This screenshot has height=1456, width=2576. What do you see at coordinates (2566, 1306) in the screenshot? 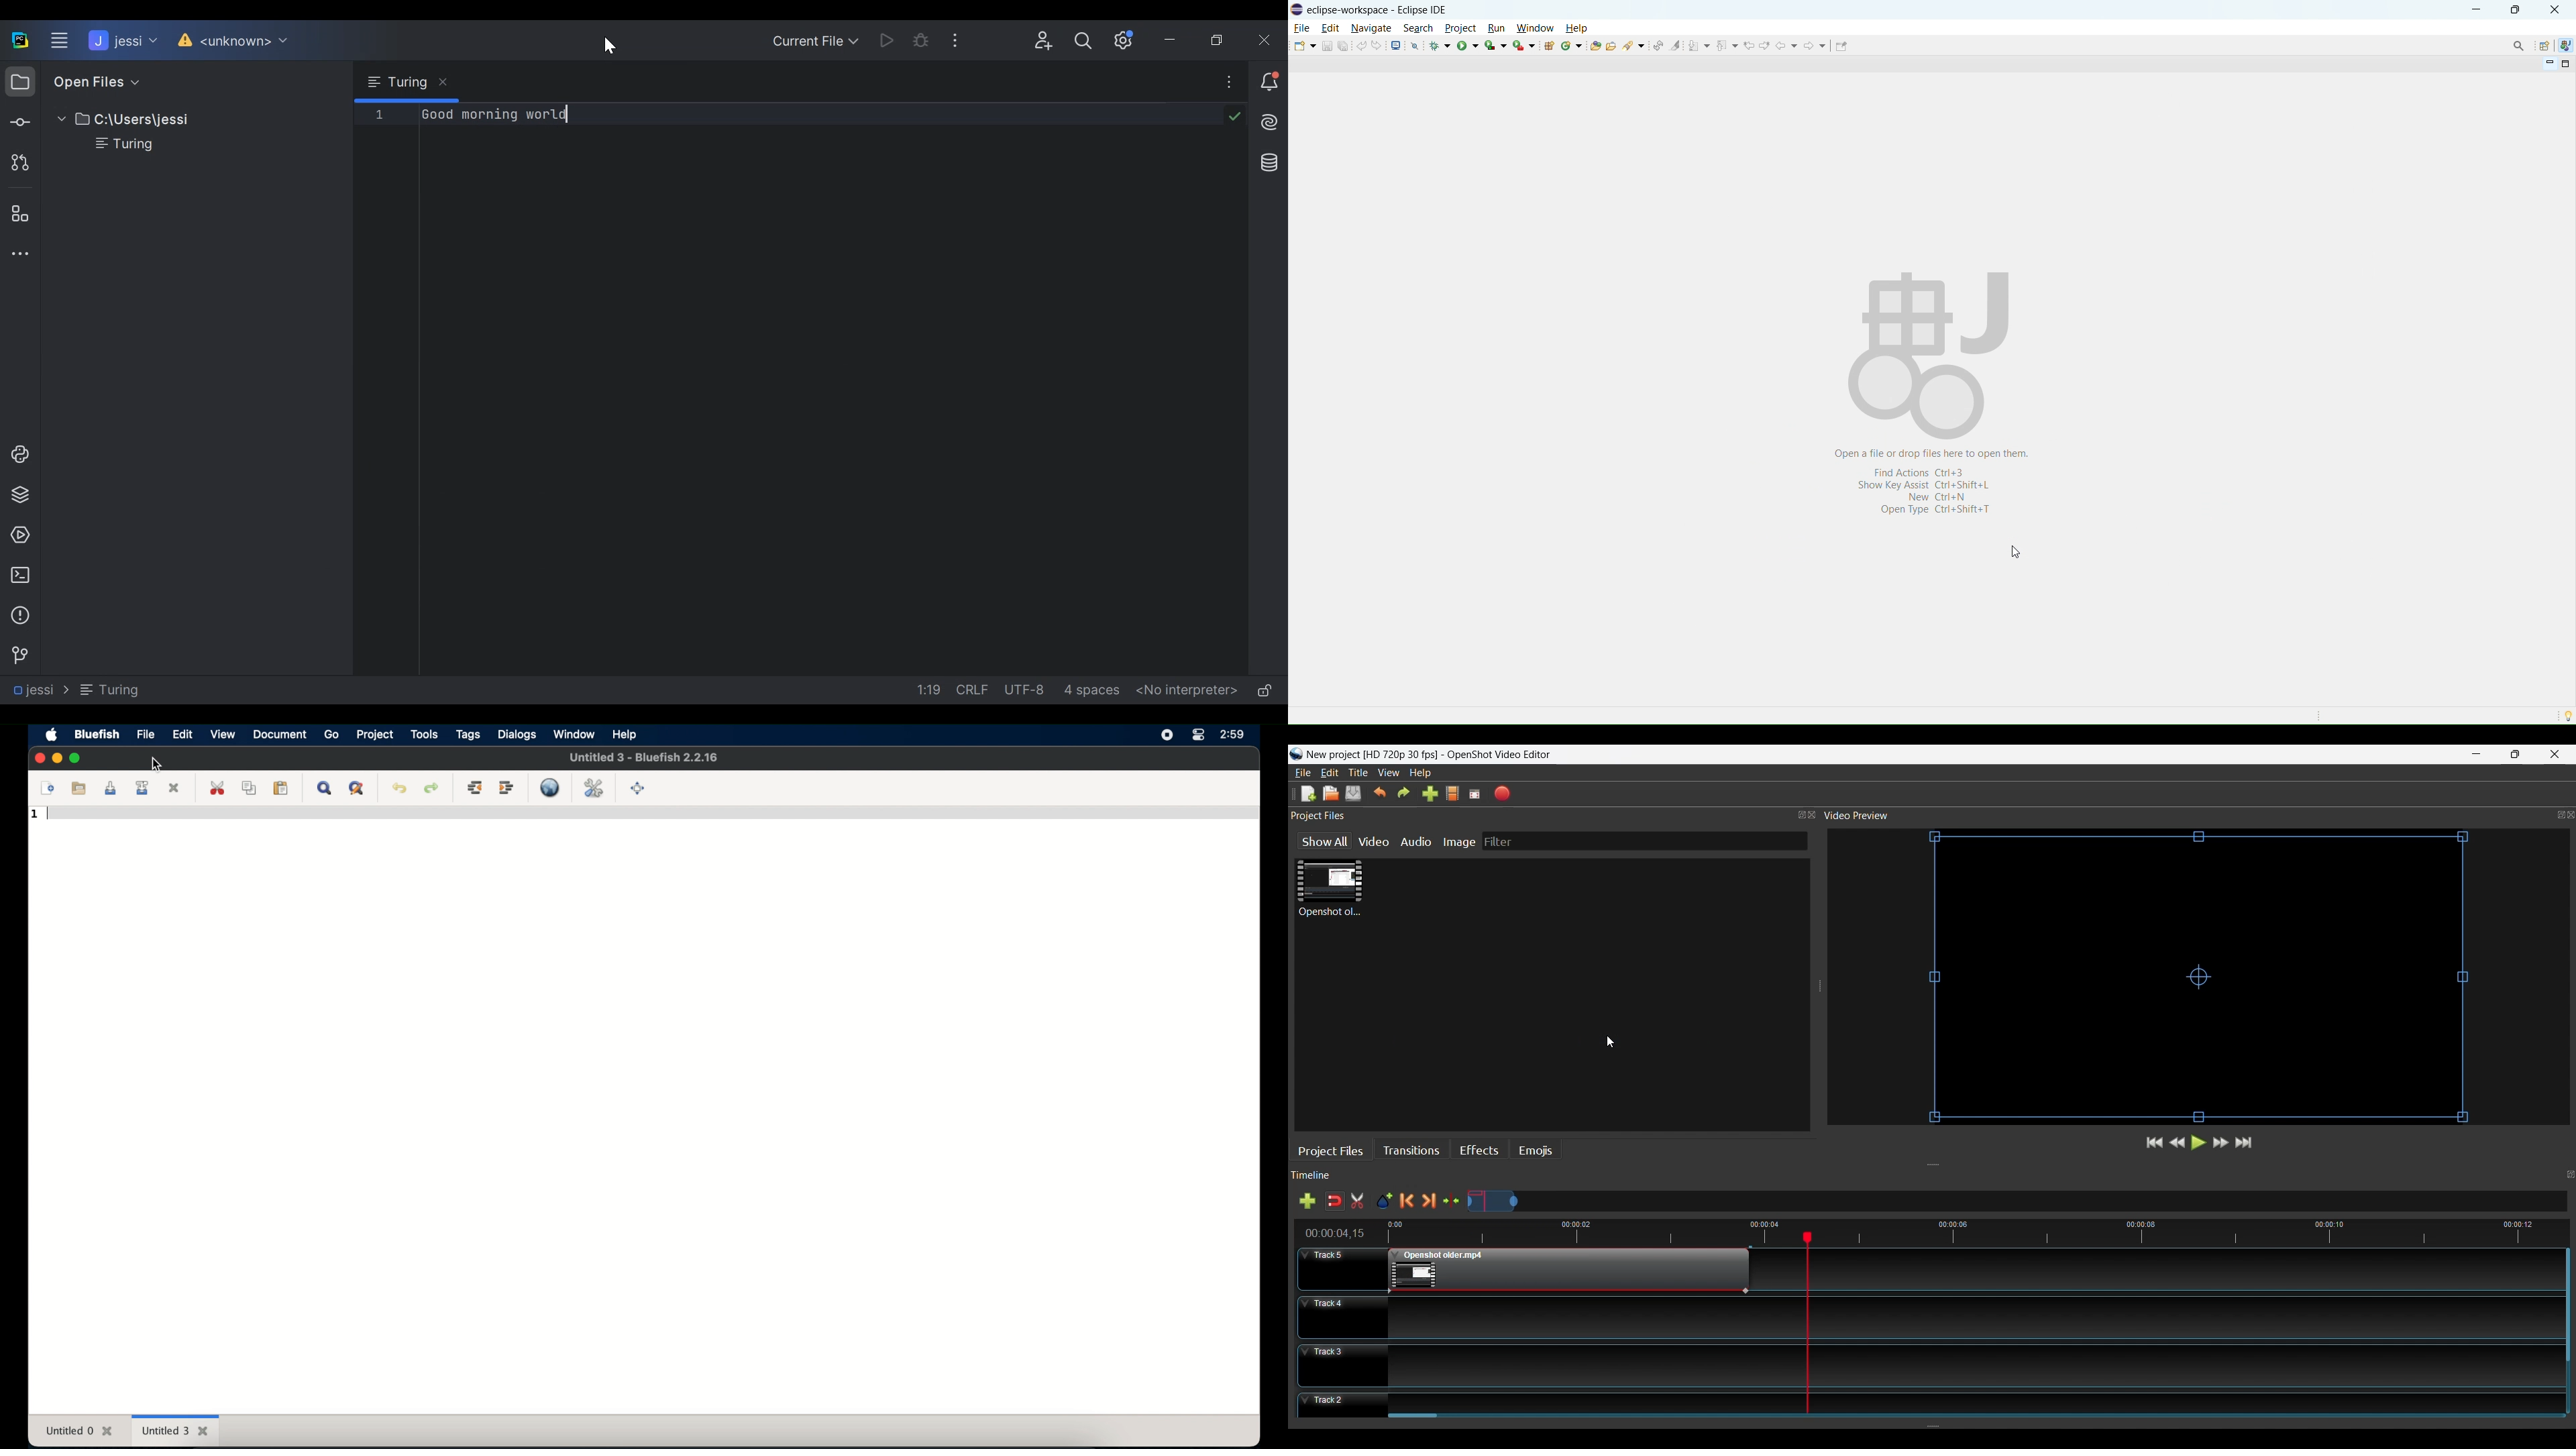
I see `Vertical Scroll bar` at bounding box center [2566, 1306].